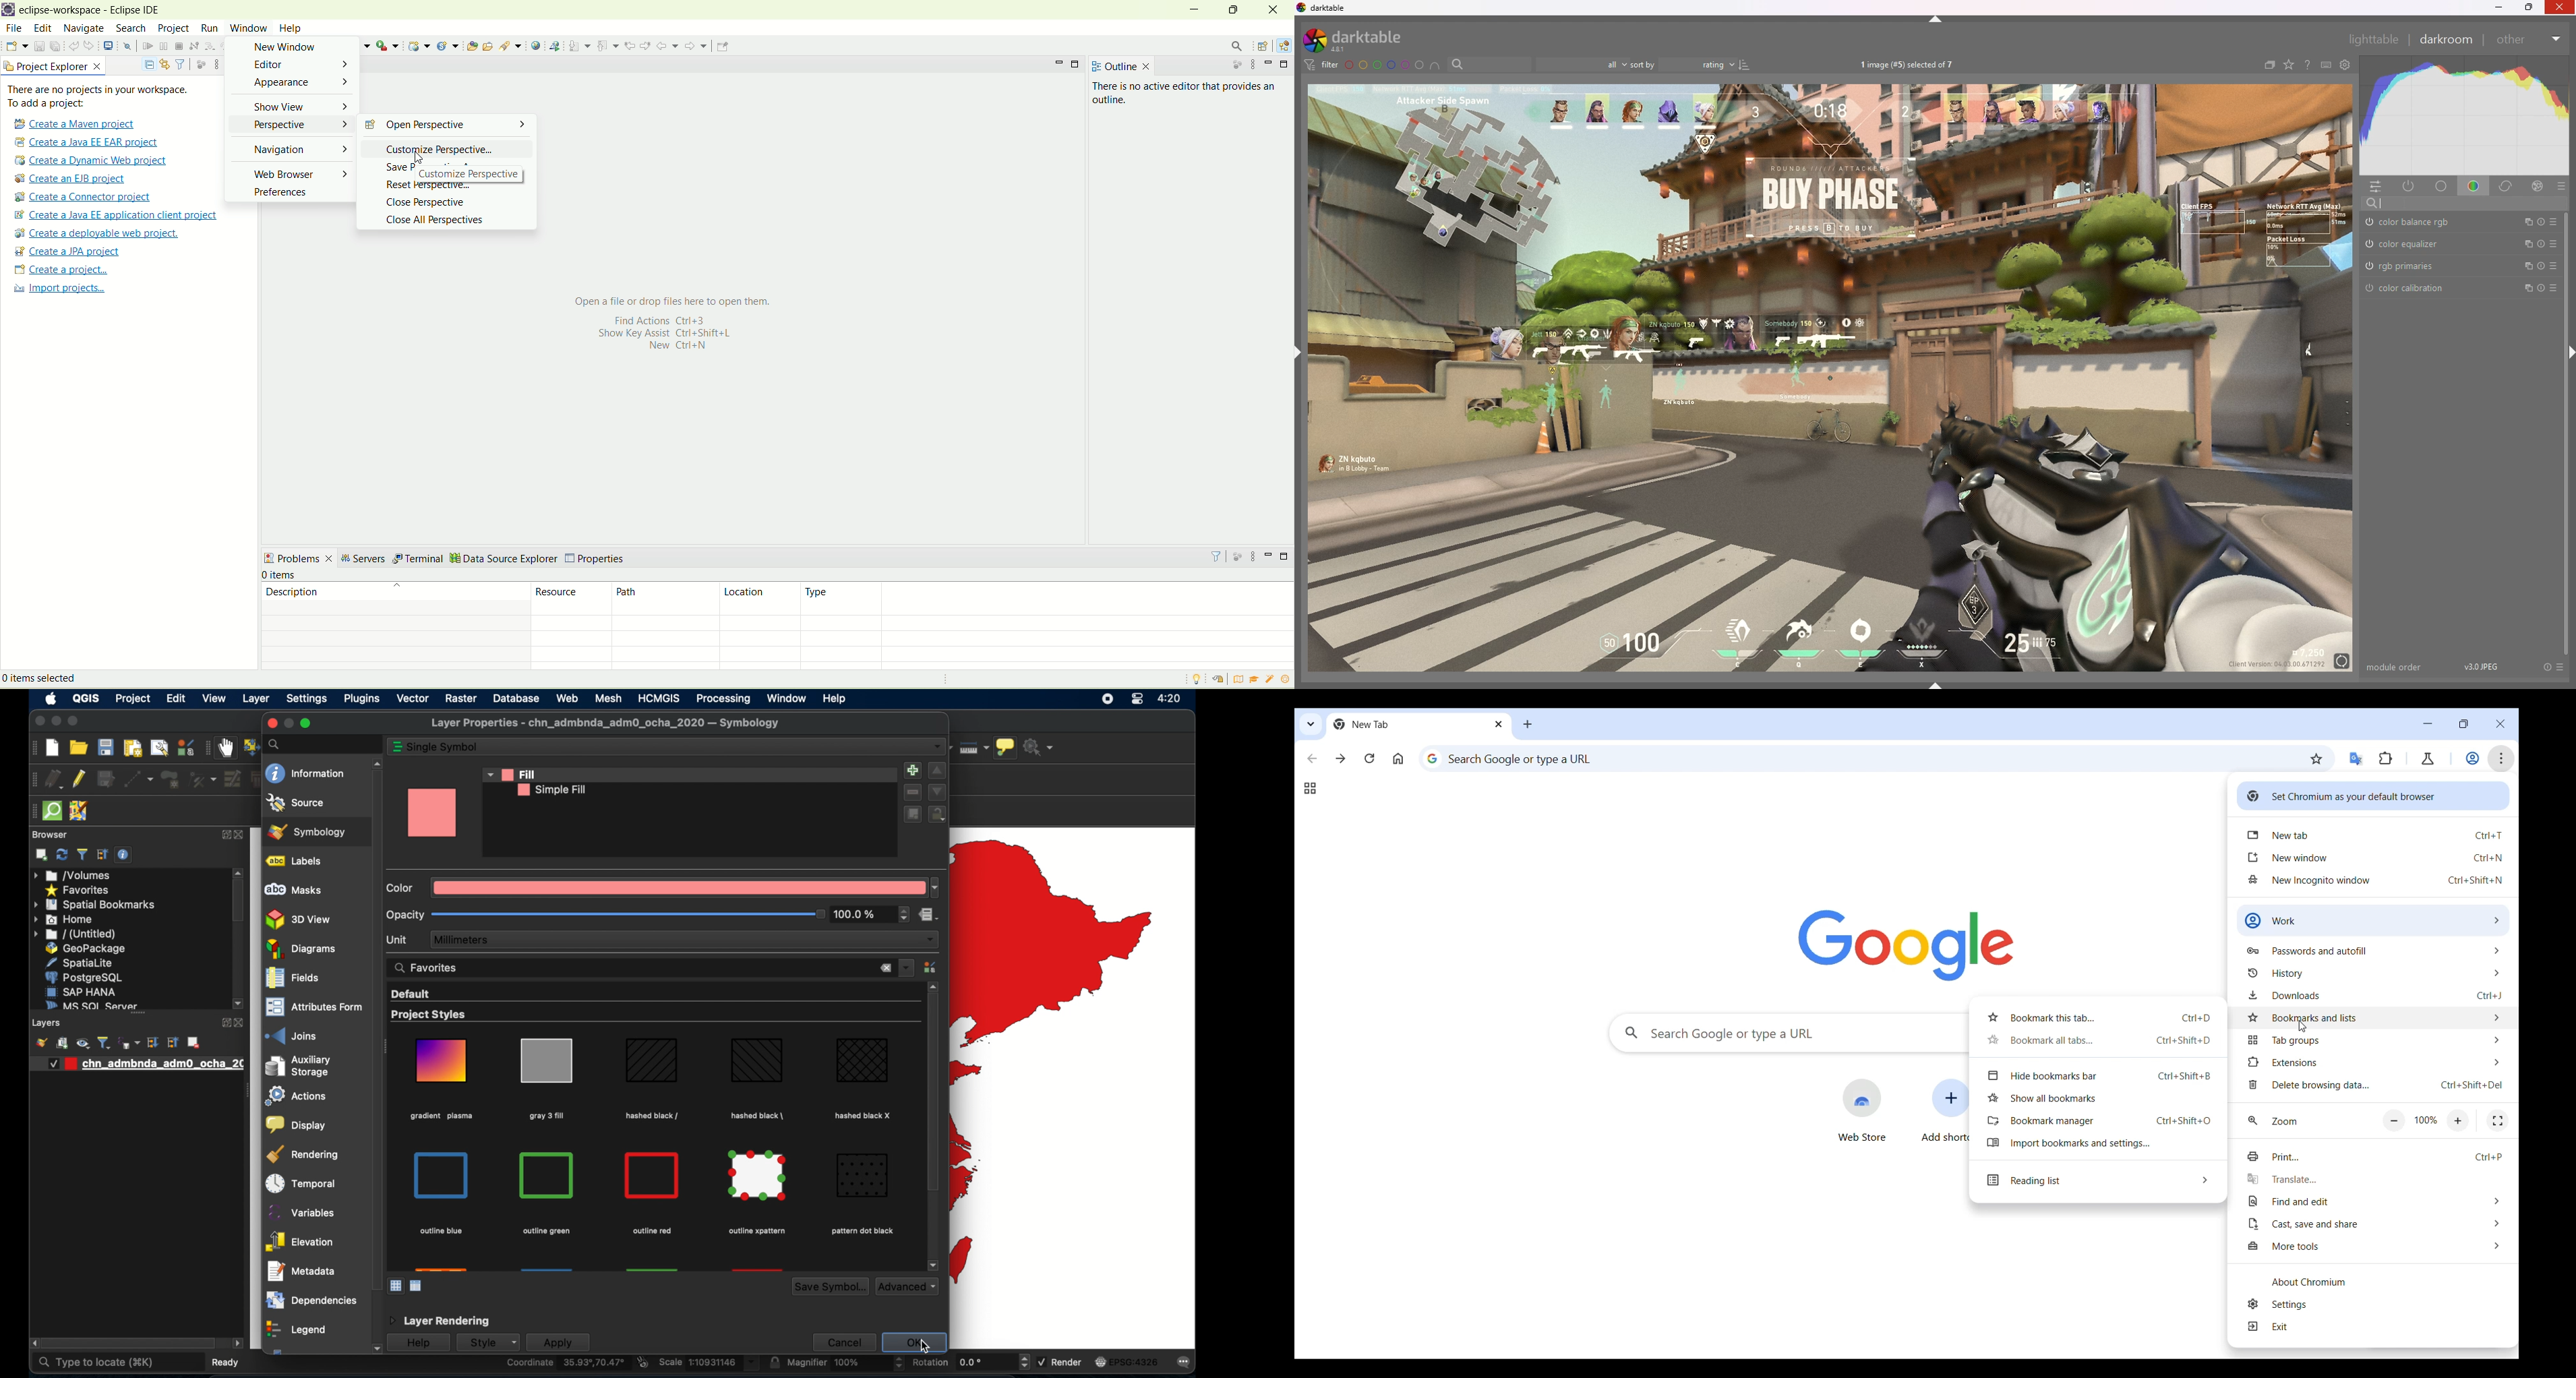  I want to click on reverse sort, so click(1745, 65).